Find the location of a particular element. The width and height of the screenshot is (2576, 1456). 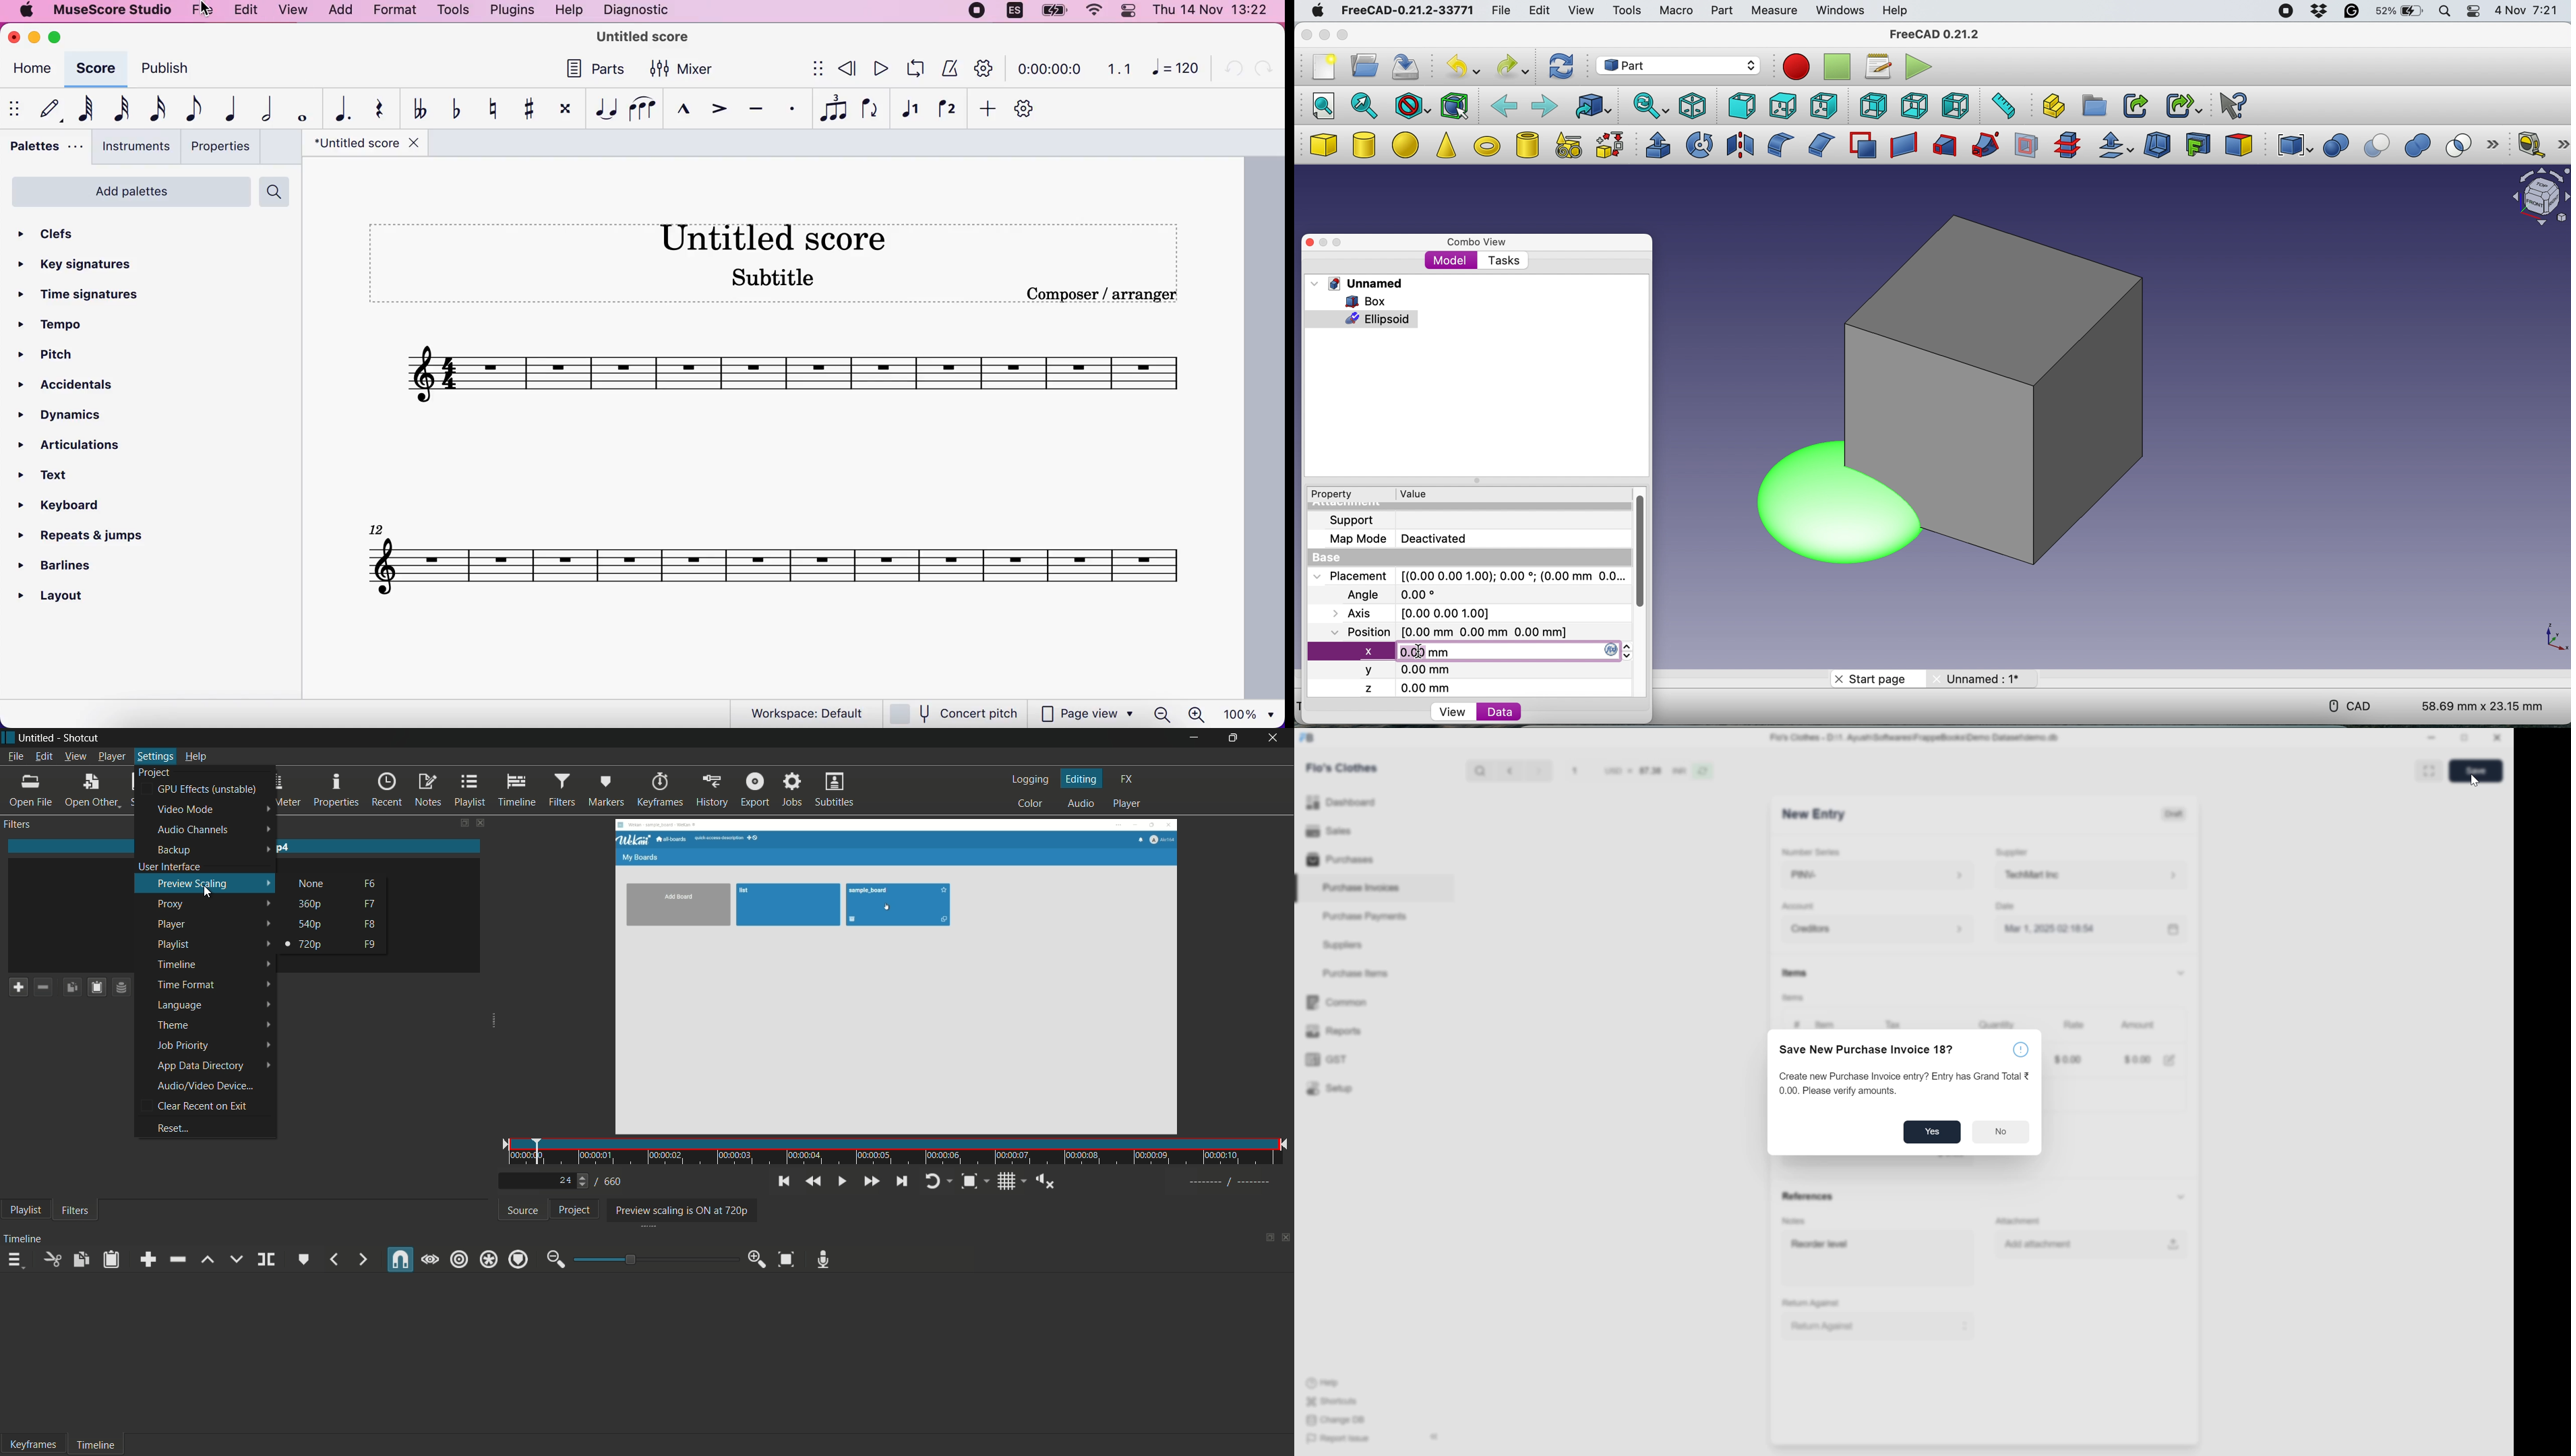

view is located at coordinates (1456, 711).